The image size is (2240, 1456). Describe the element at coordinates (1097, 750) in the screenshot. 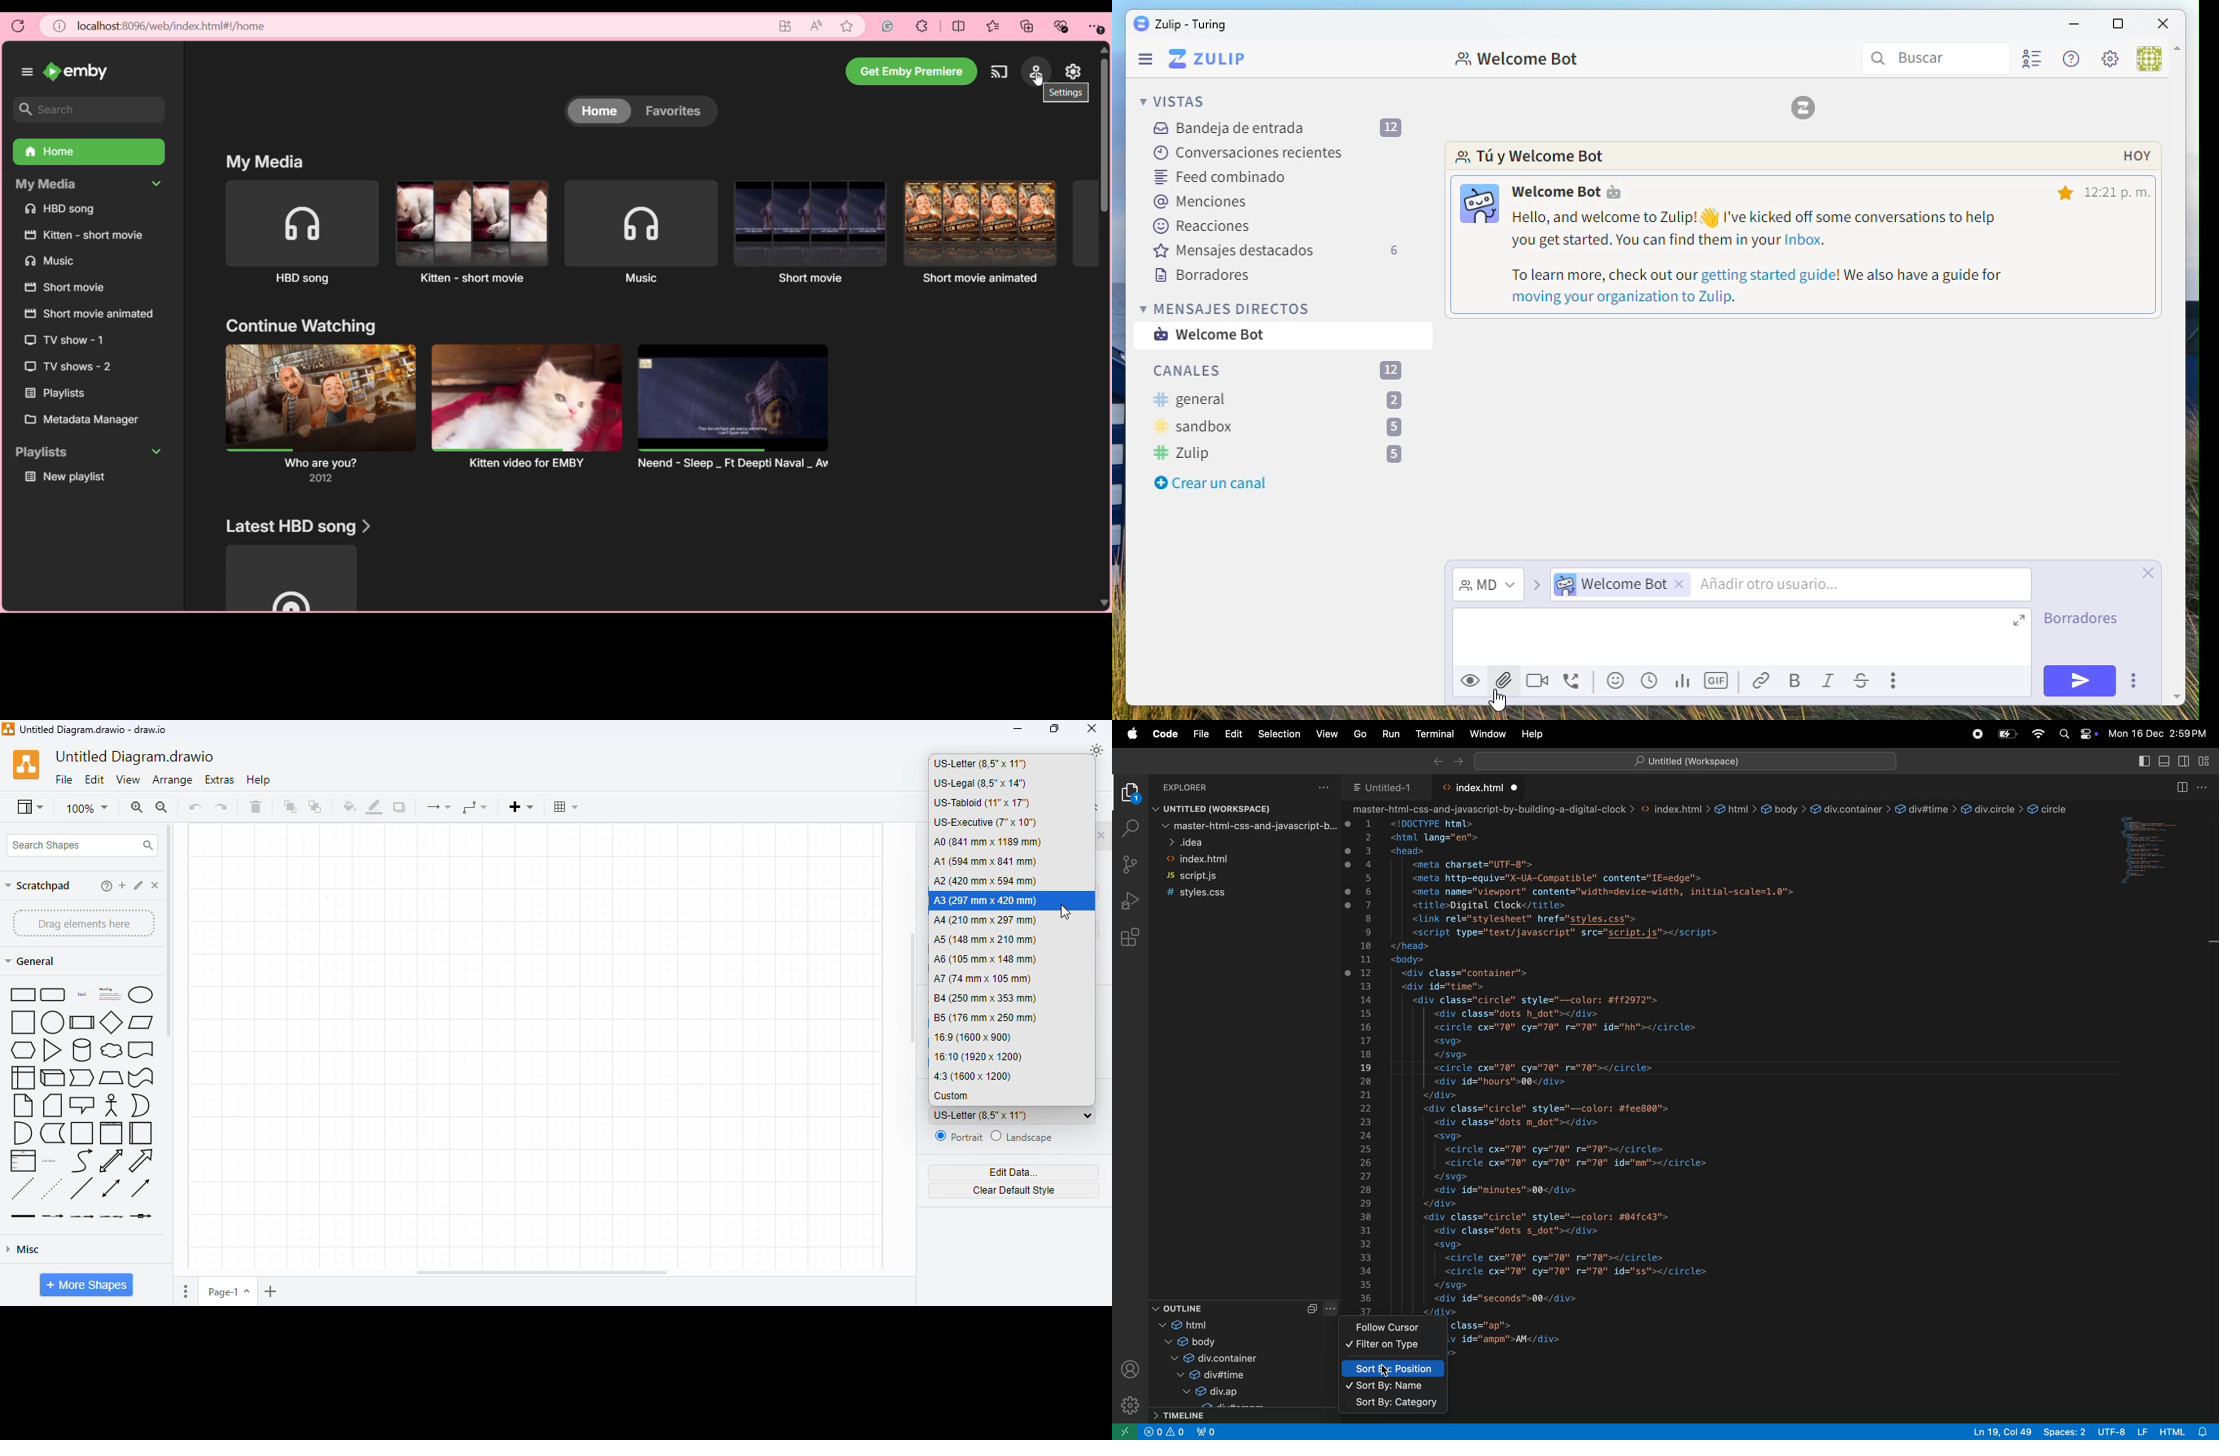

I see `appearance` at that location.